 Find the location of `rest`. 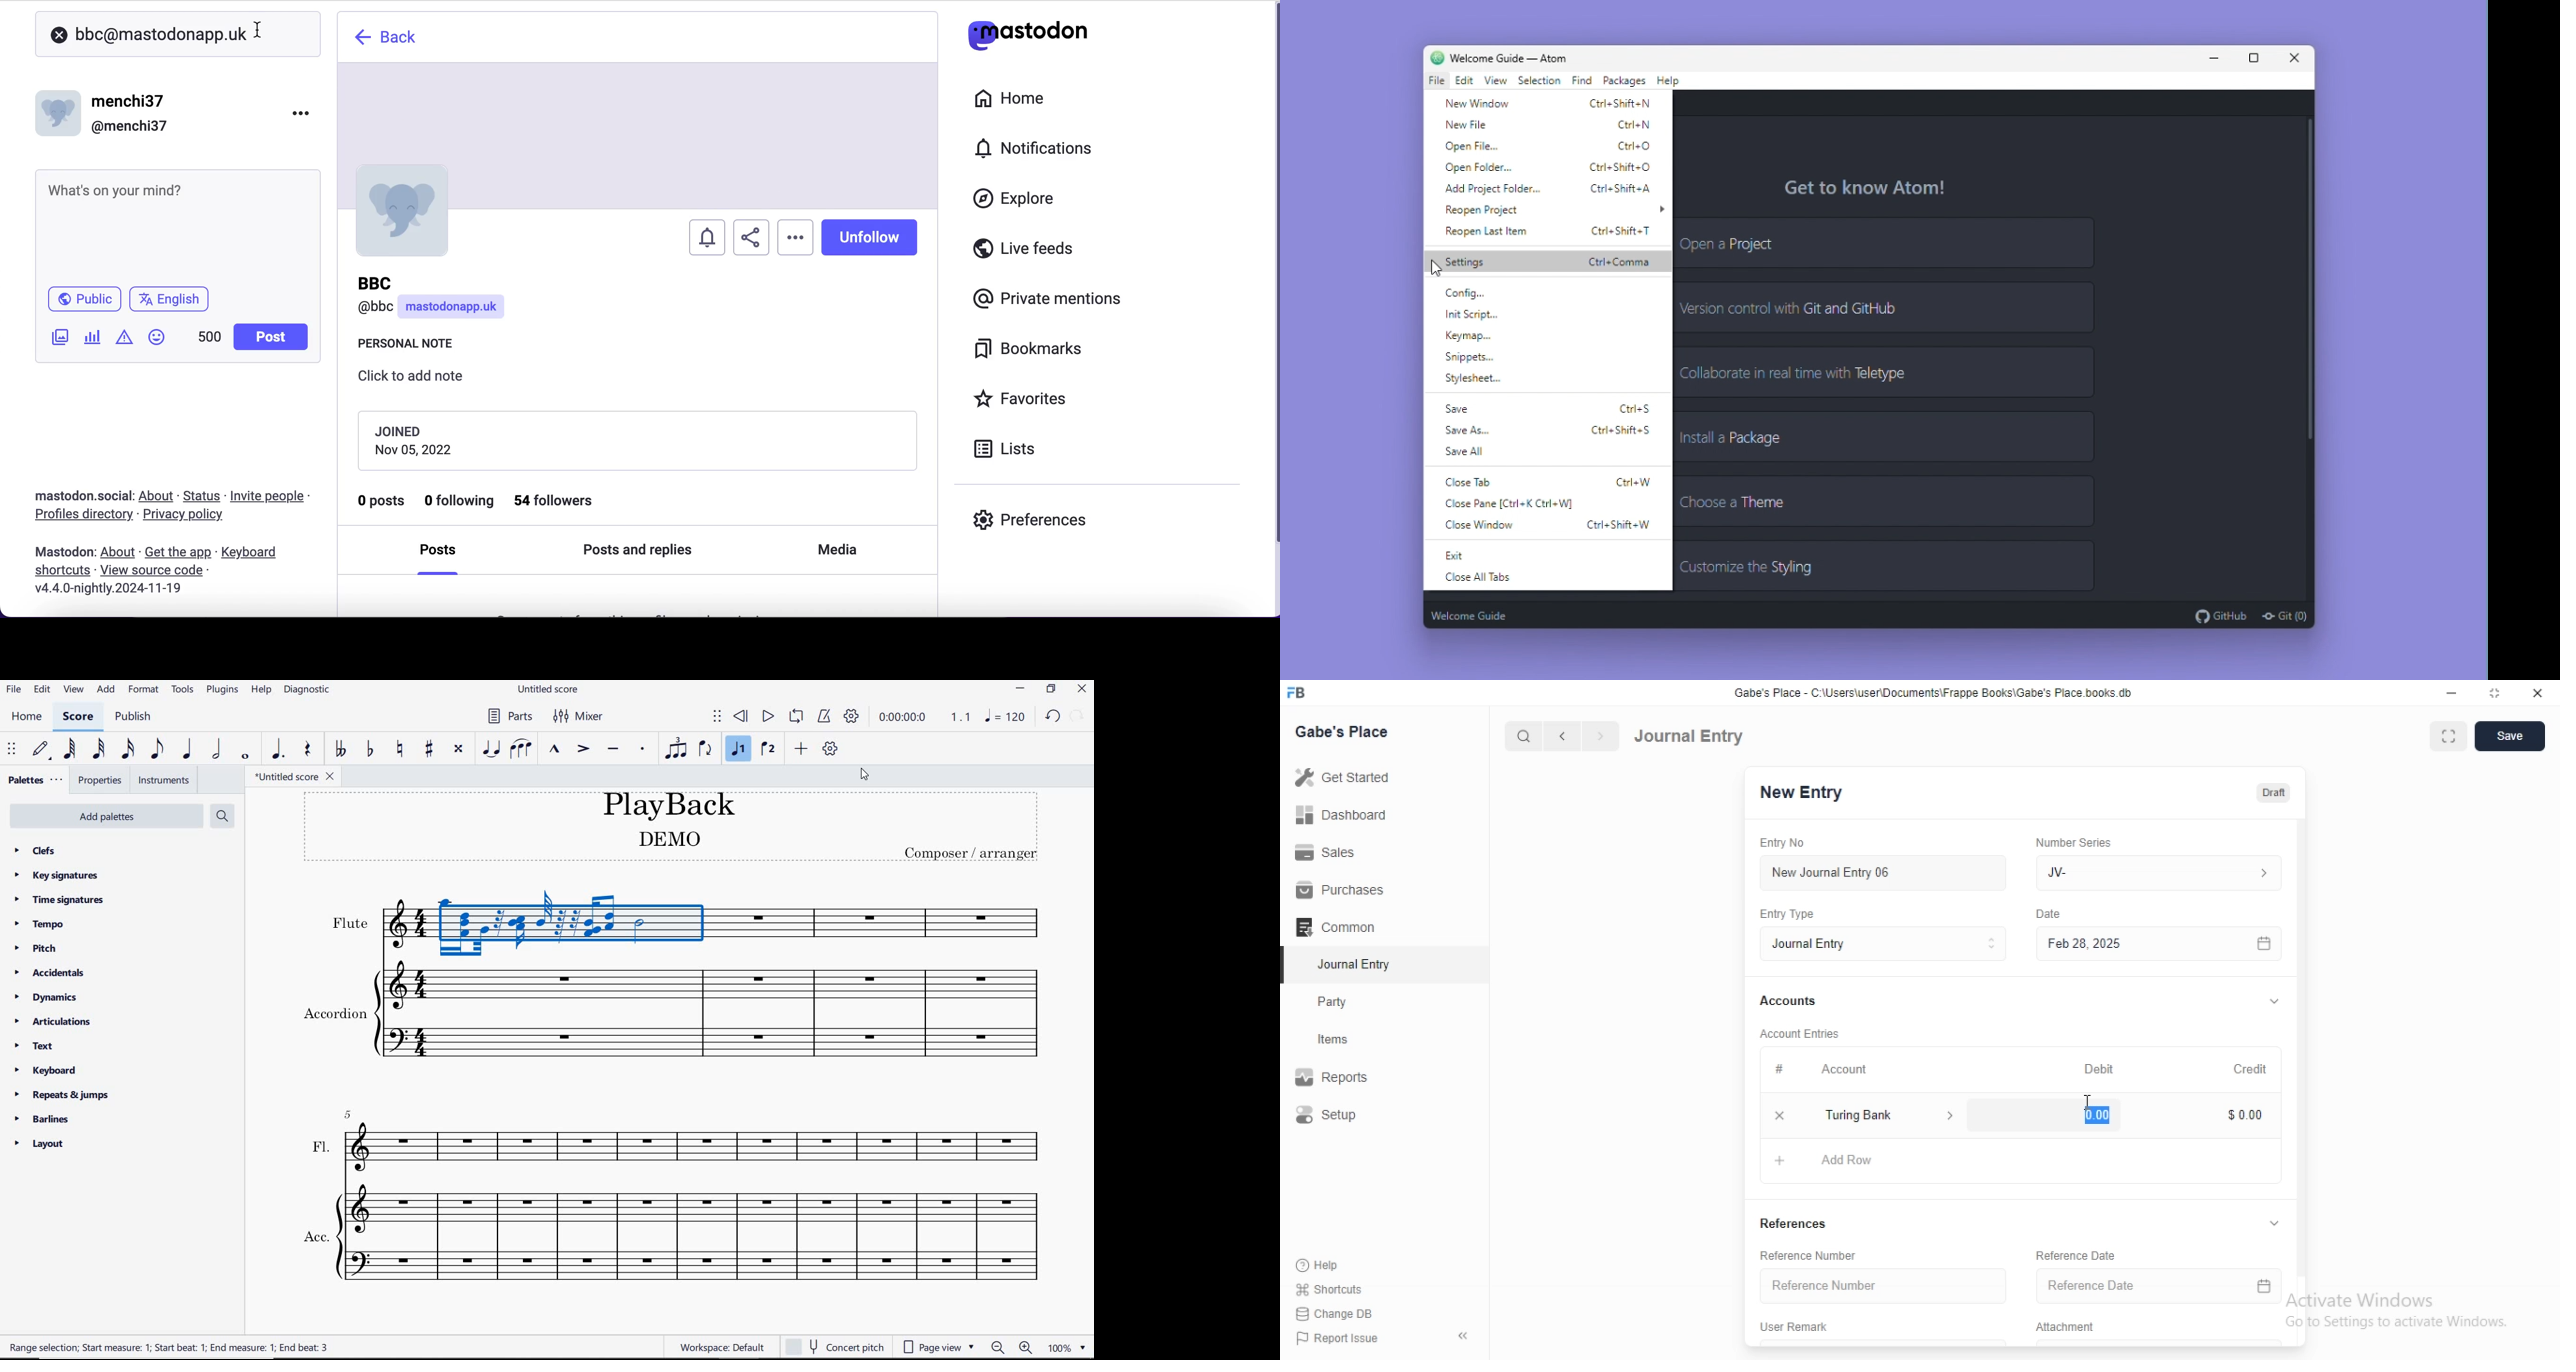

rest is located at coordinates (307, 750).